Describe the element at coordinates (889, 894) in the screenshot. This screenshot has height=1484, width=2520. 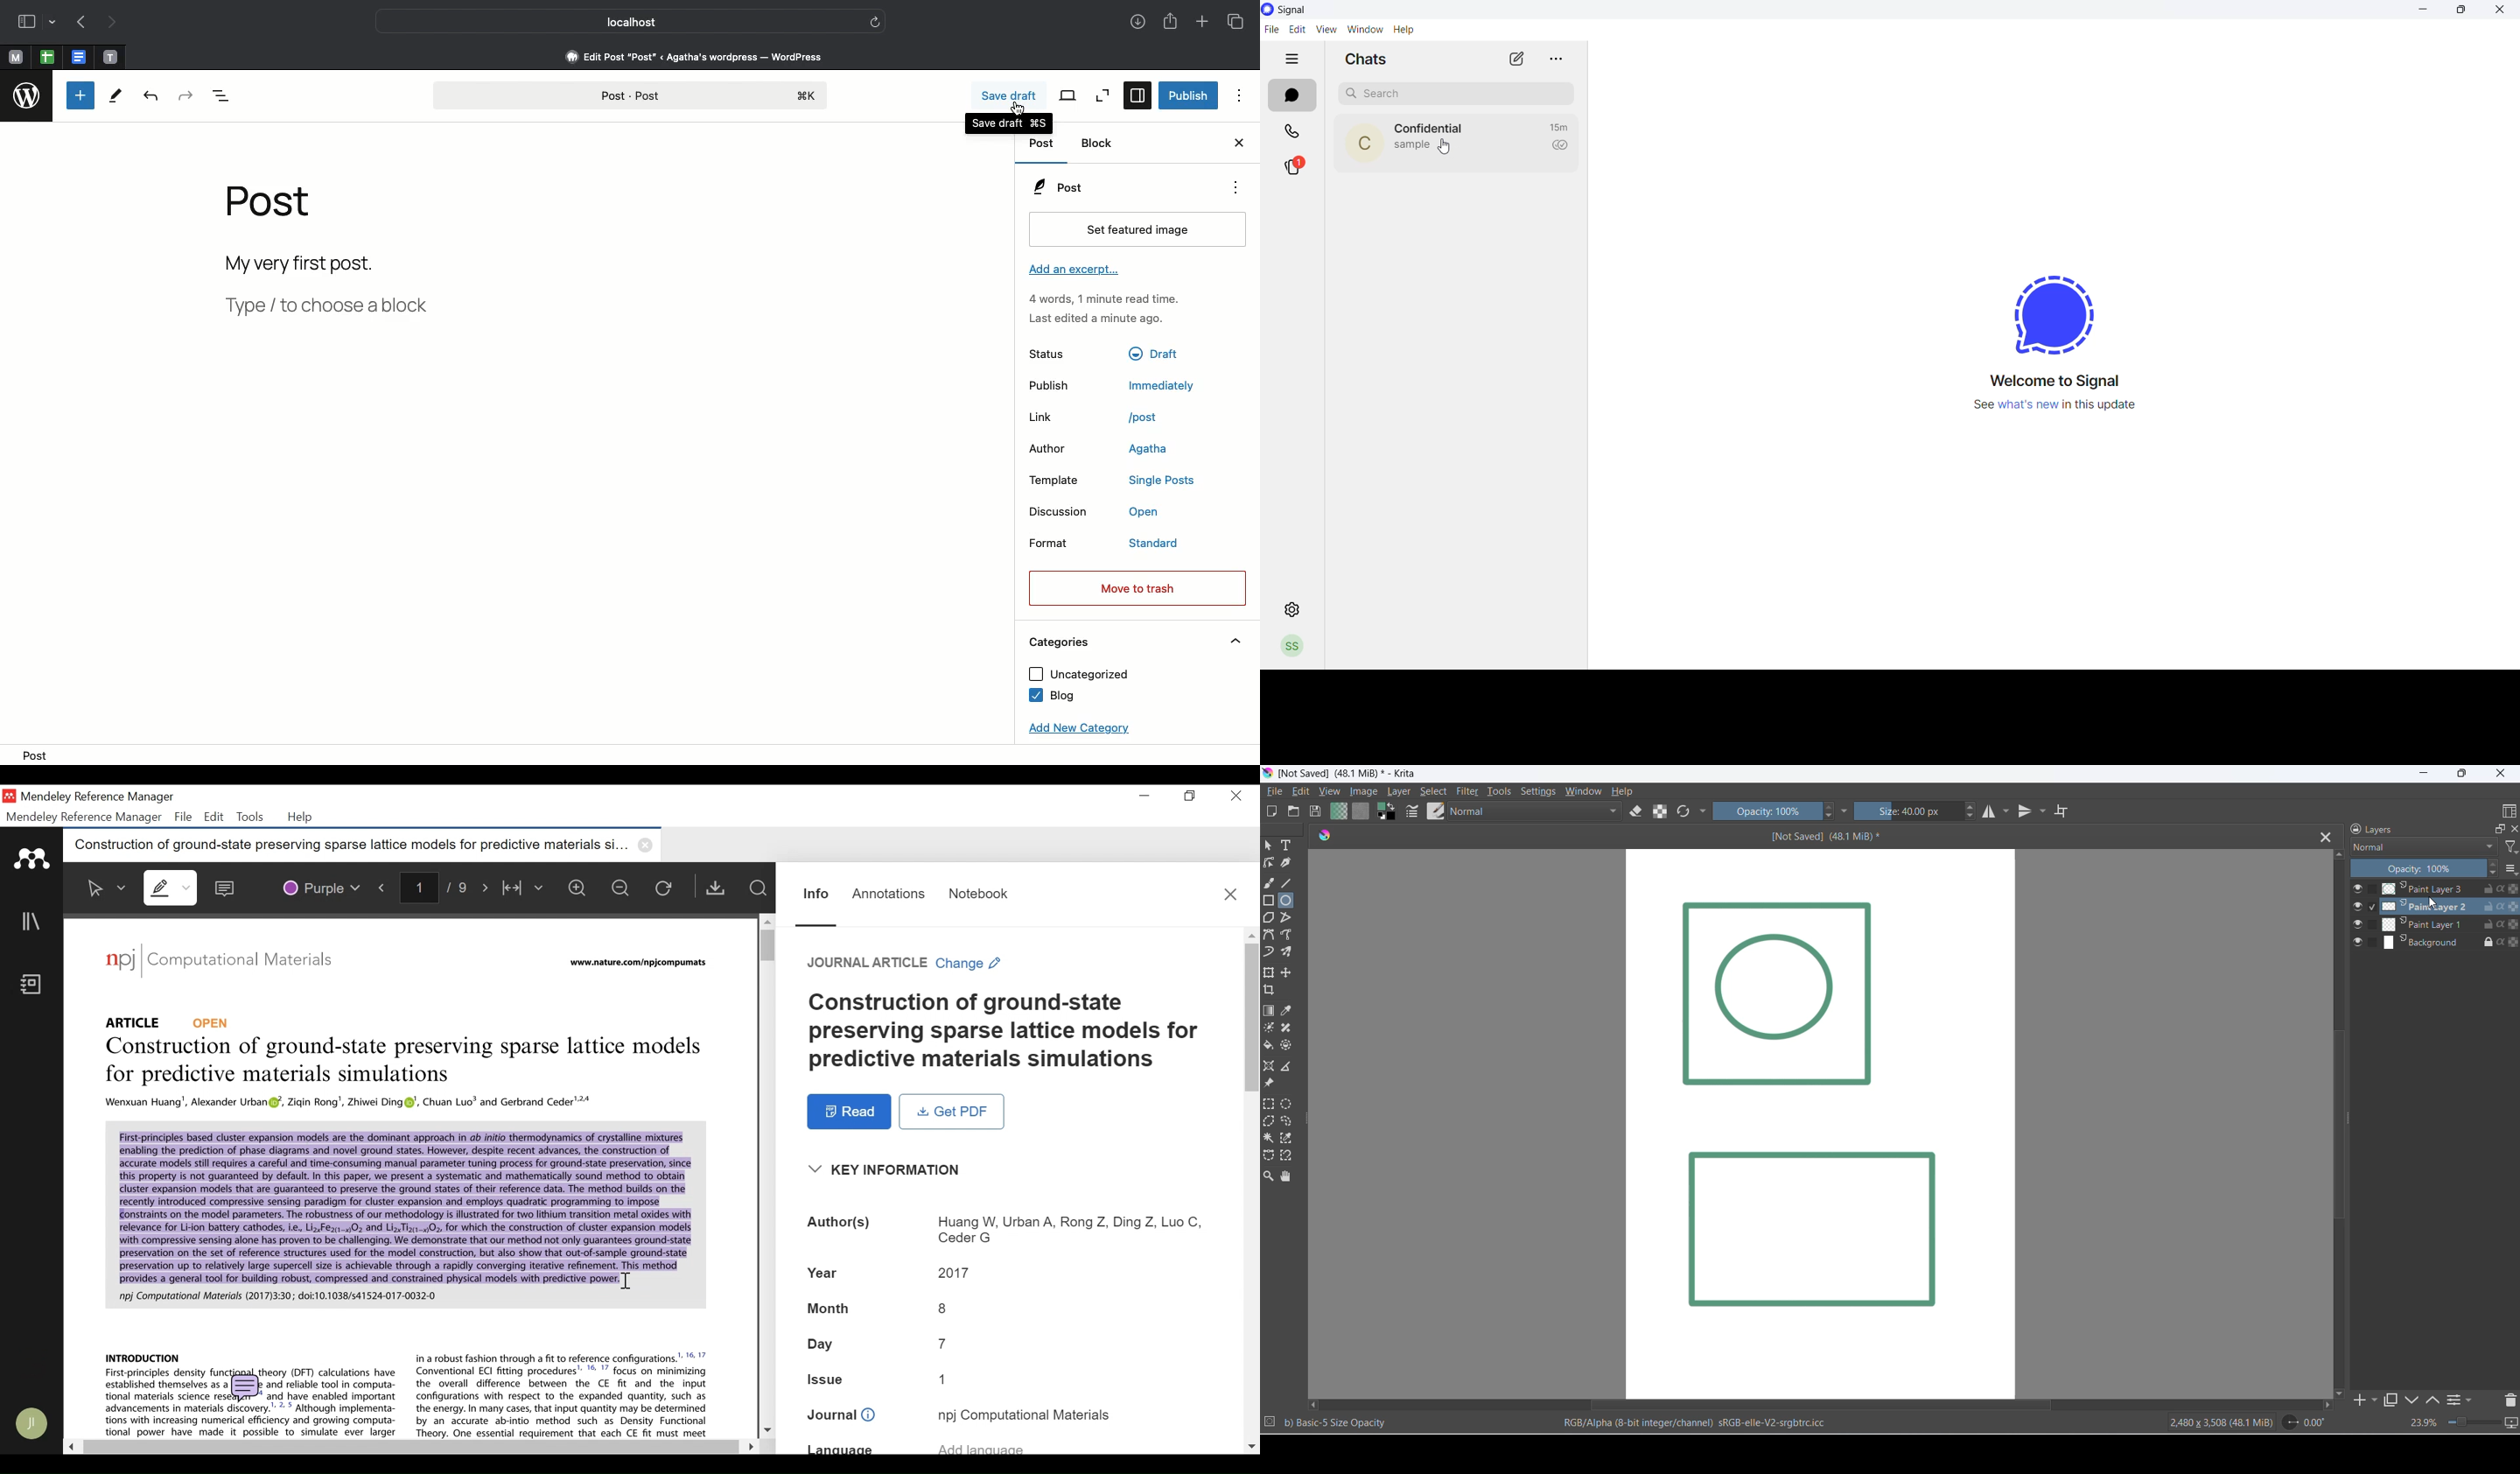
I see `Annotation` at that location.